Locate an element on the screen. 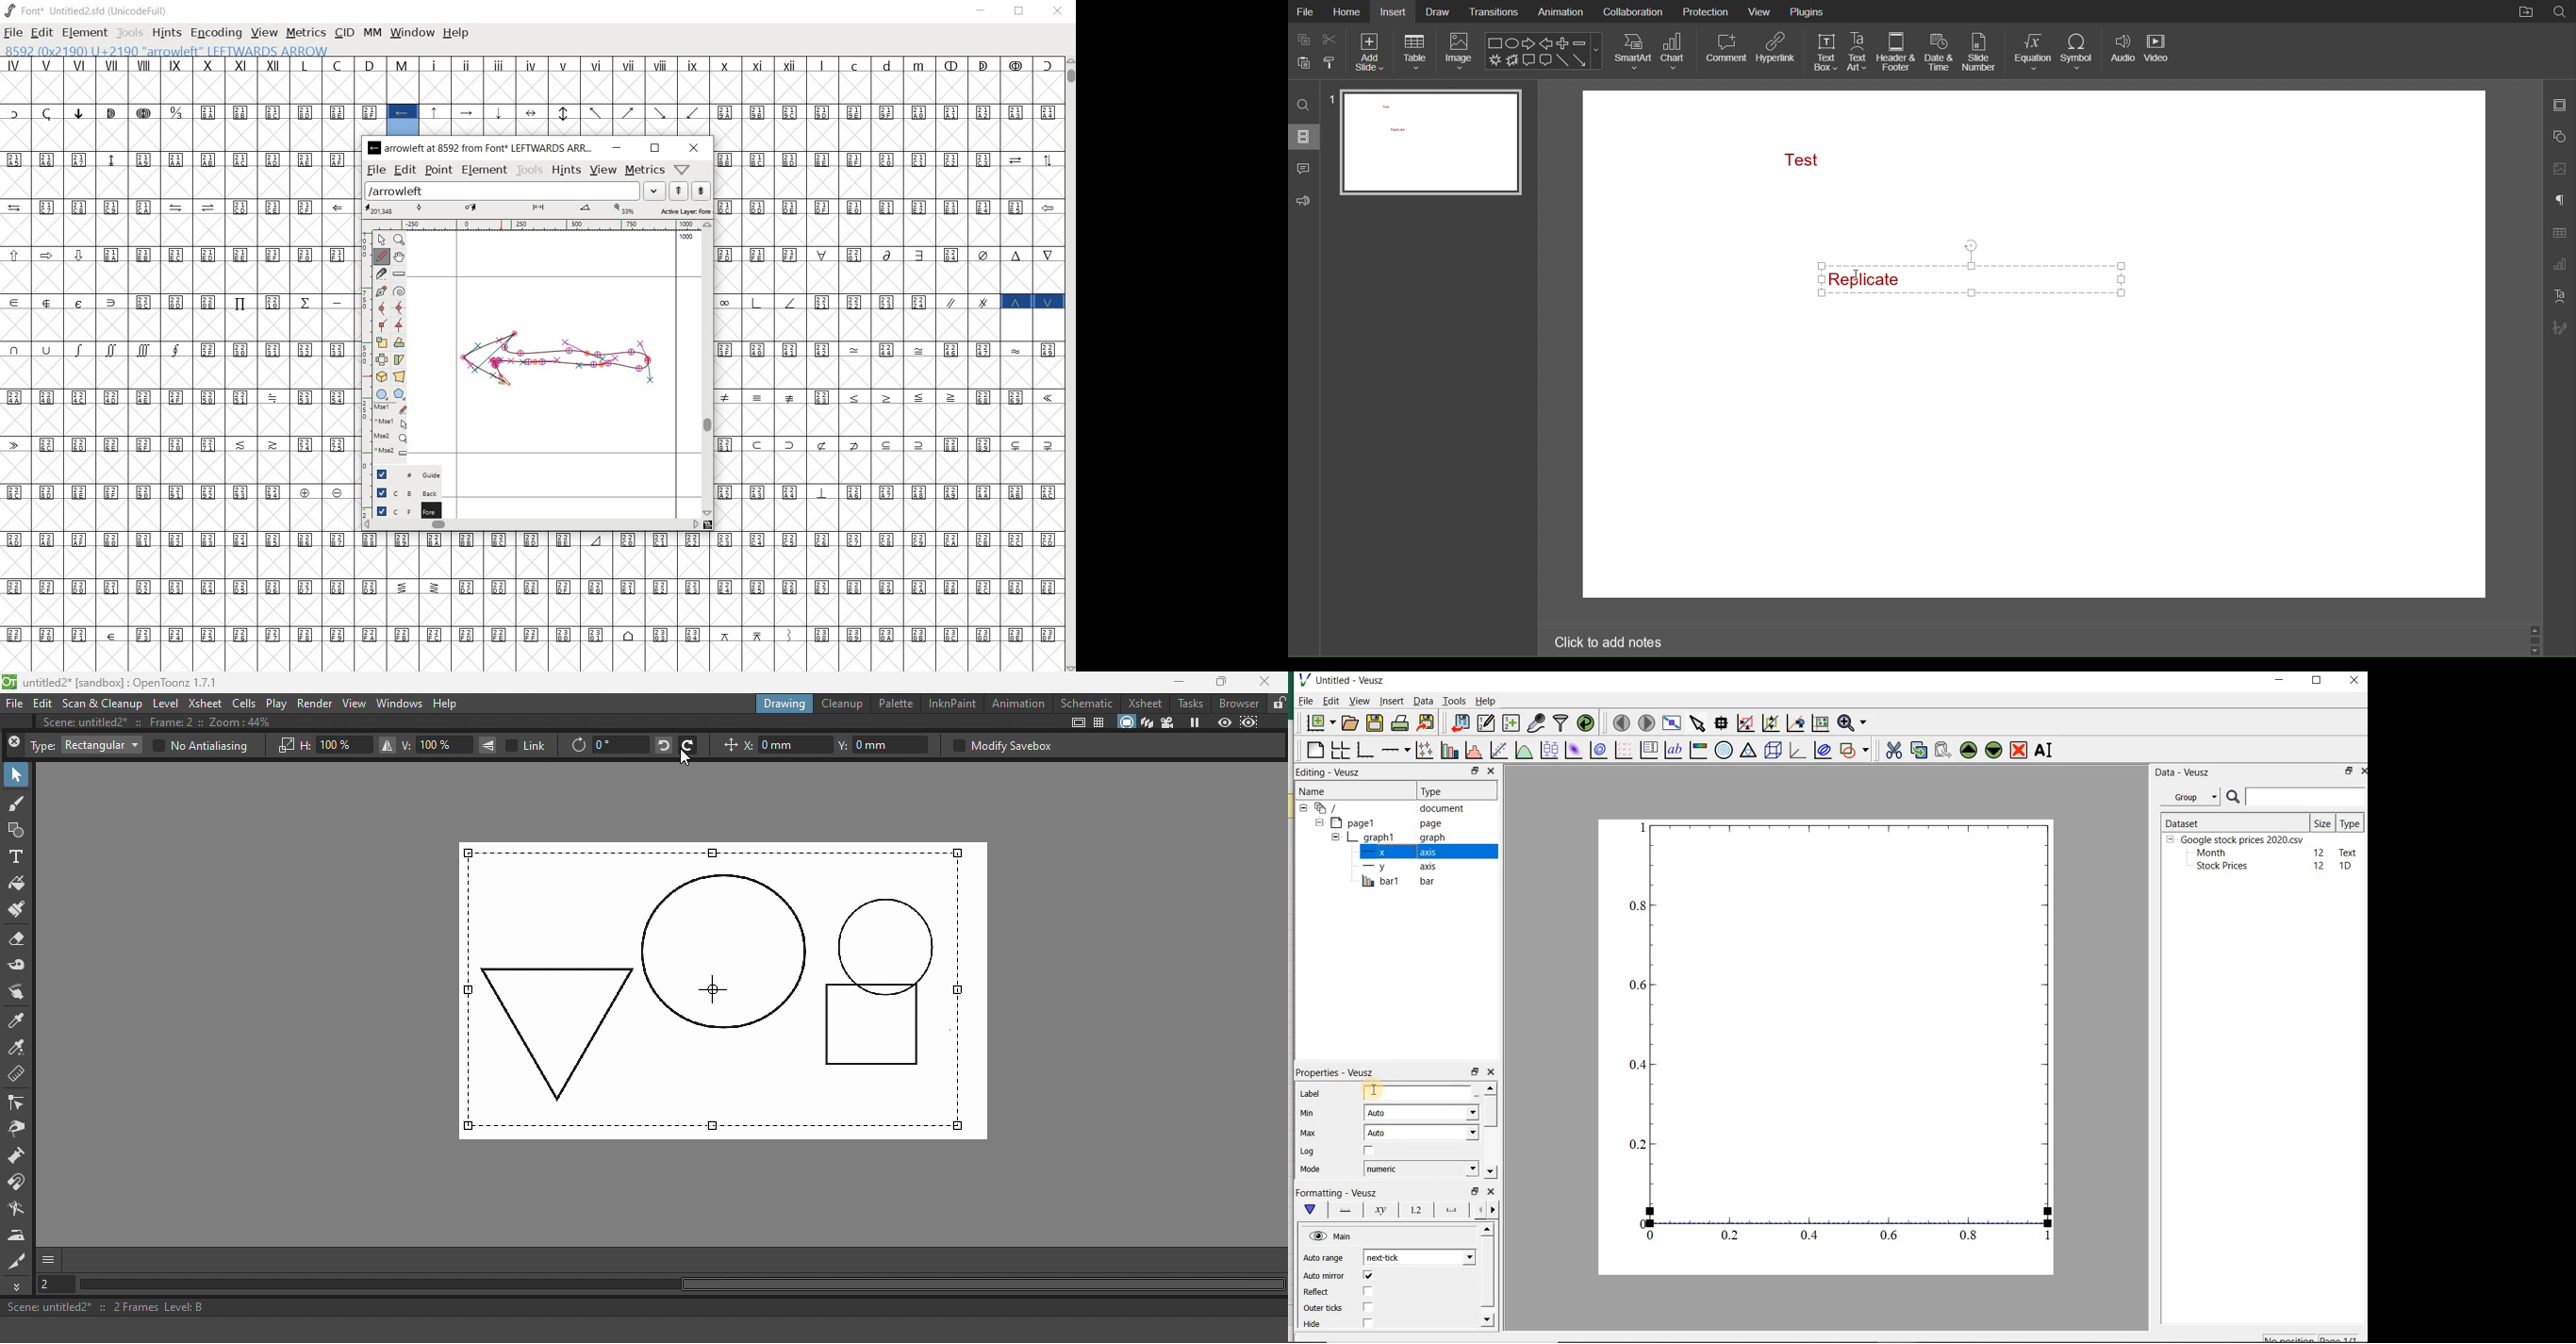 The width and height of the screenshot is (2576, 1344). window is located at coordinates (413, 33).